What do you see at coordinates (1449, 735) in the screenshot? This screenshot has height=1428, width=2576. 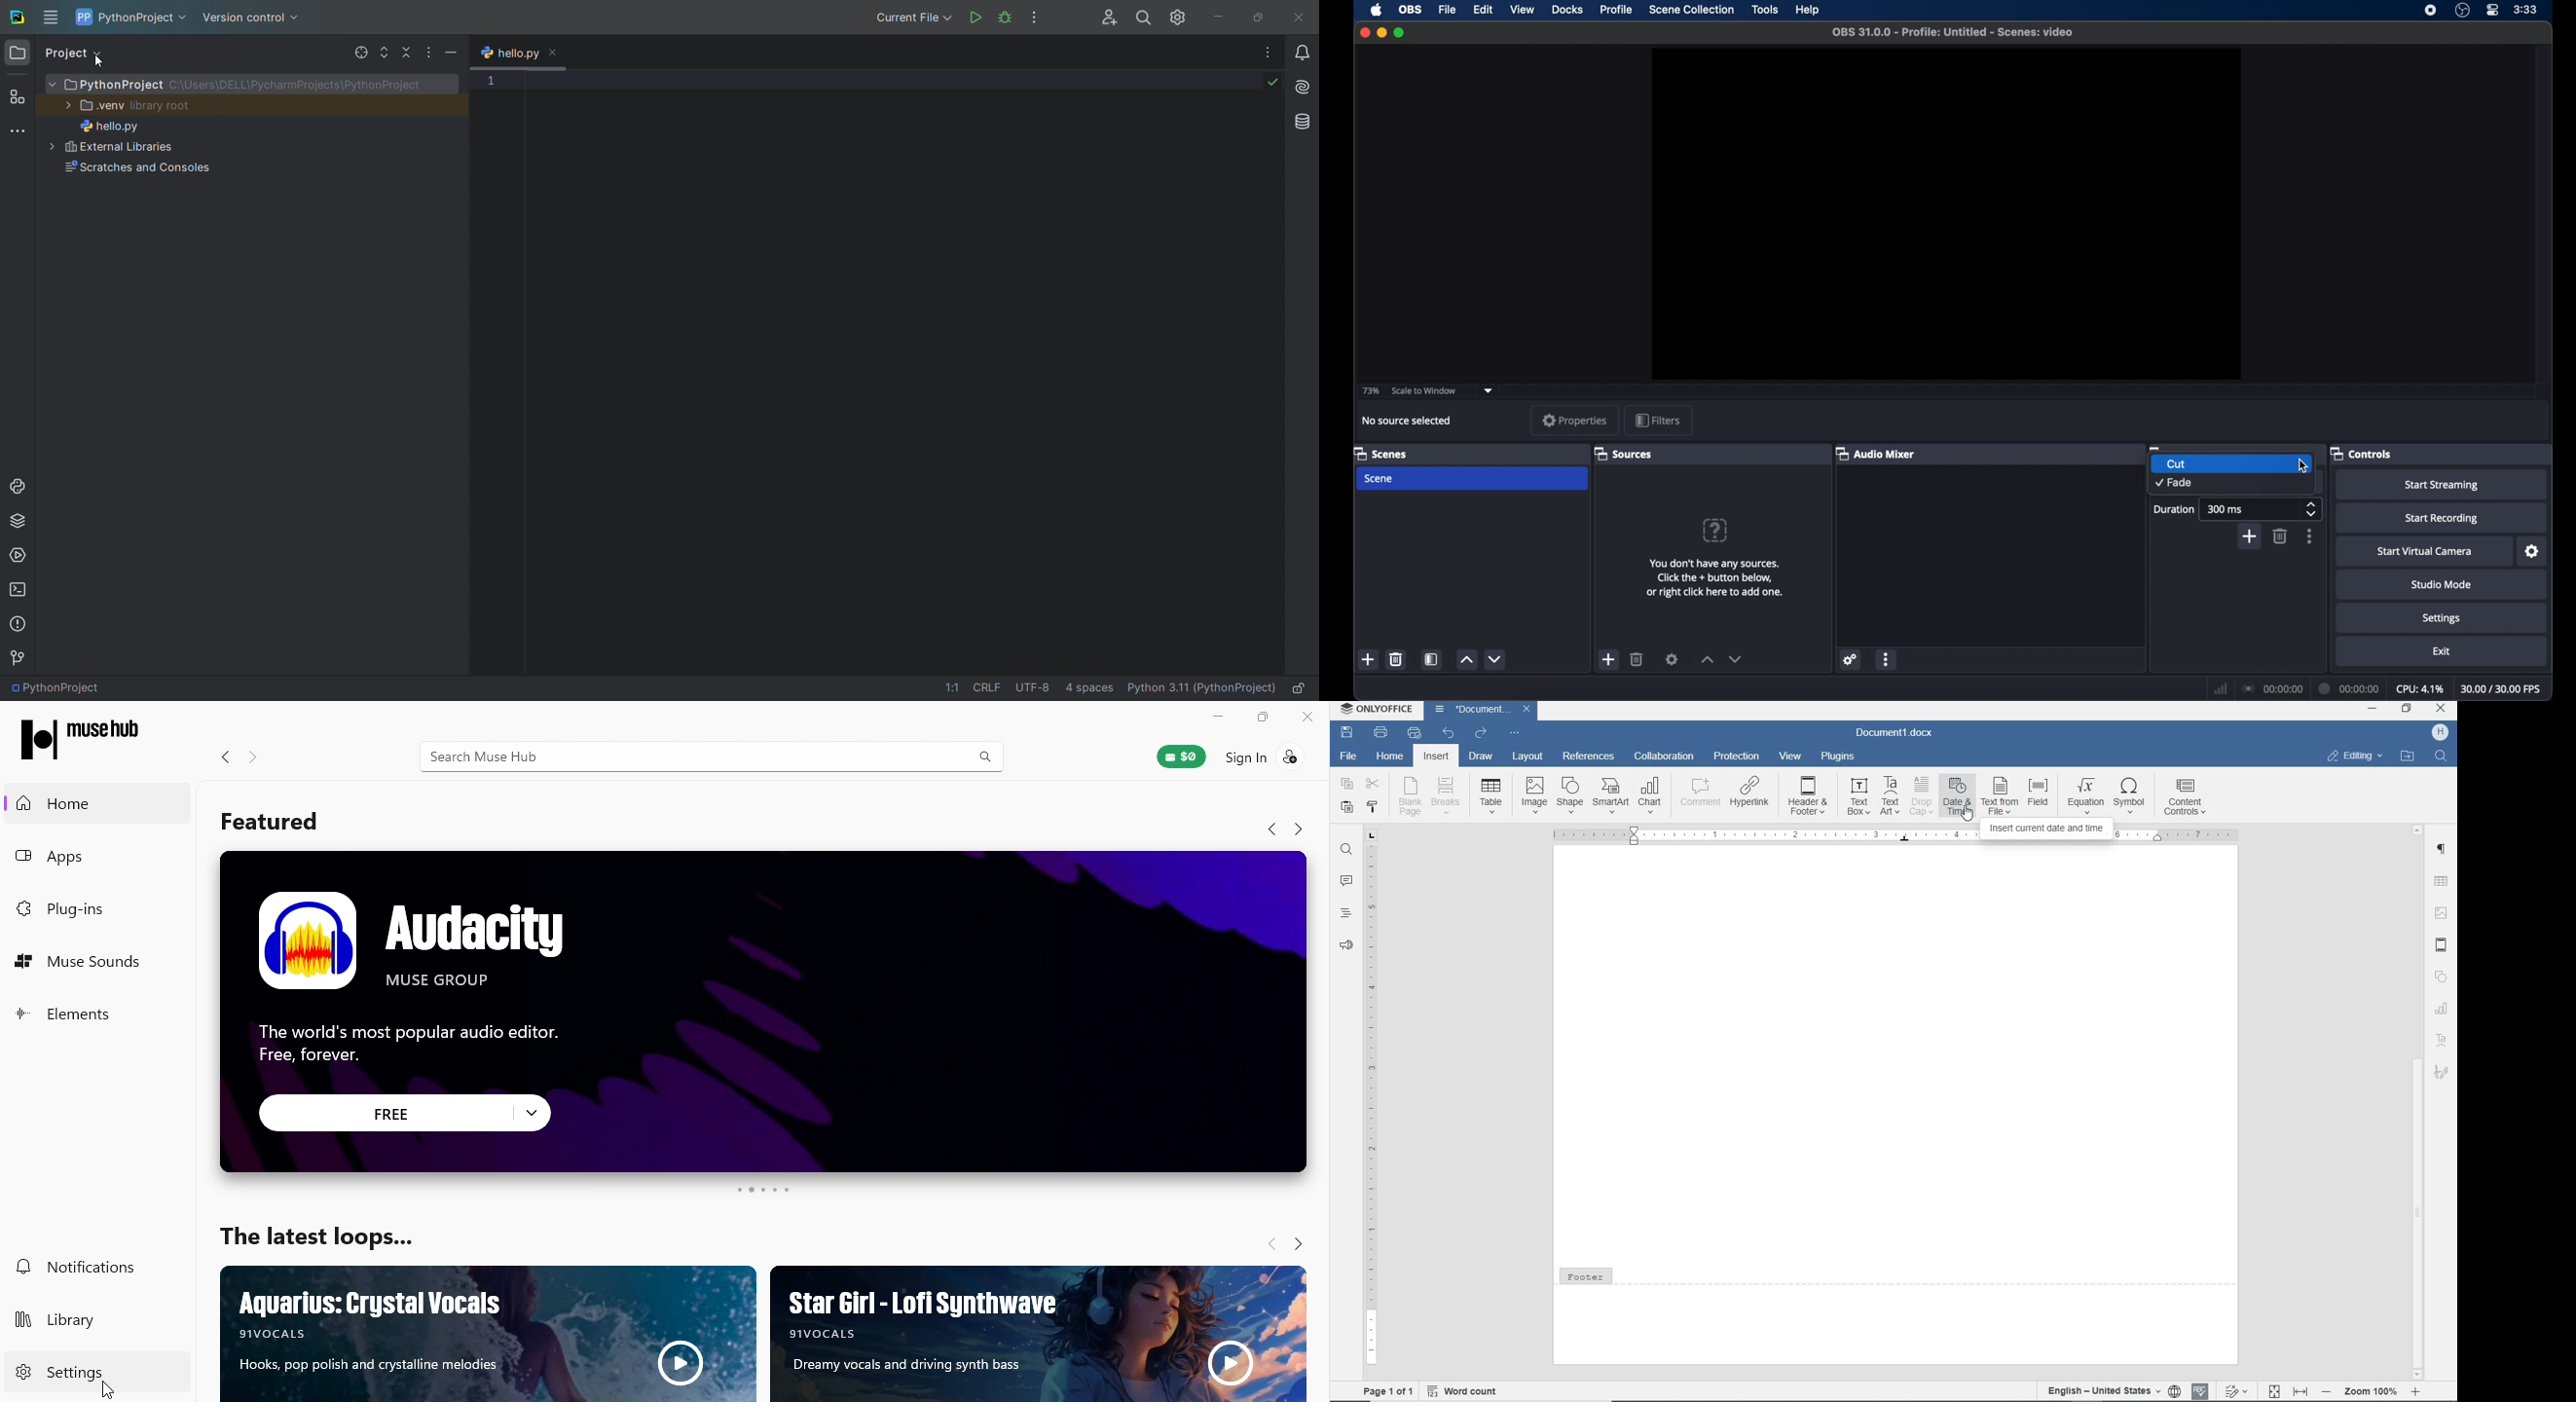 I see `undo` at bounding box center [1449, 735].